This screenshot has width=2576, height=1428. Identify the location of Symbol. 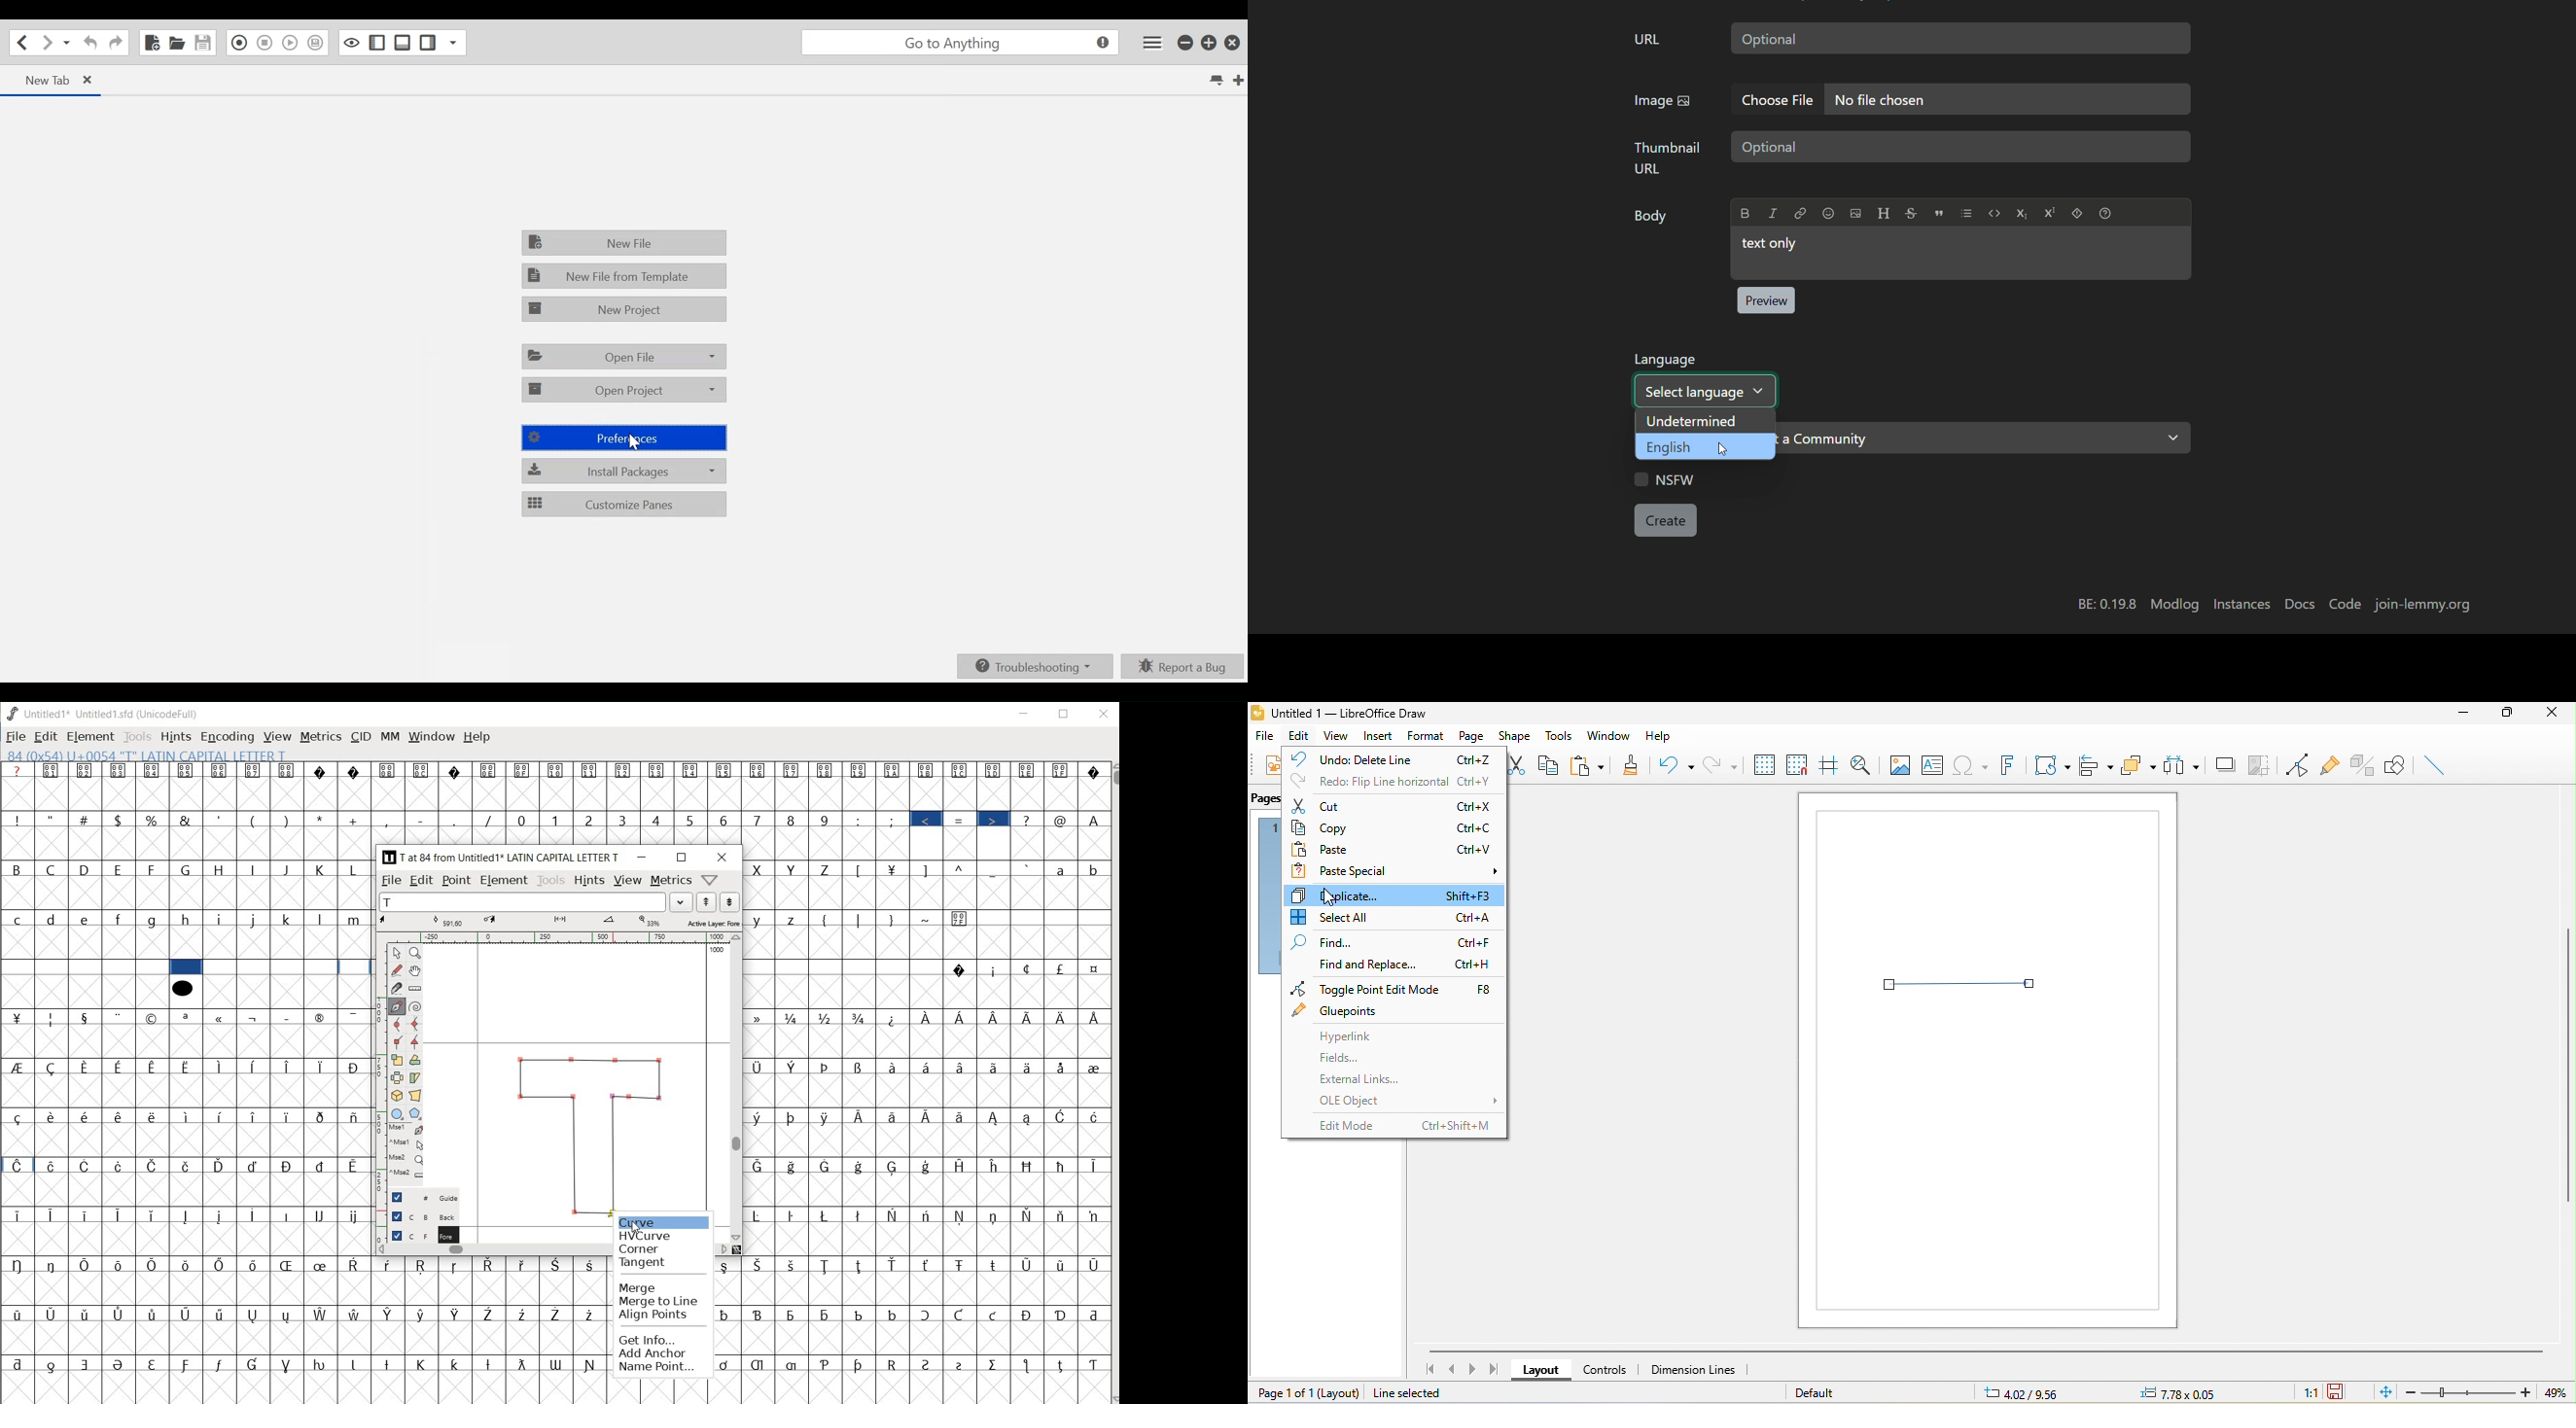
(154, 1314).